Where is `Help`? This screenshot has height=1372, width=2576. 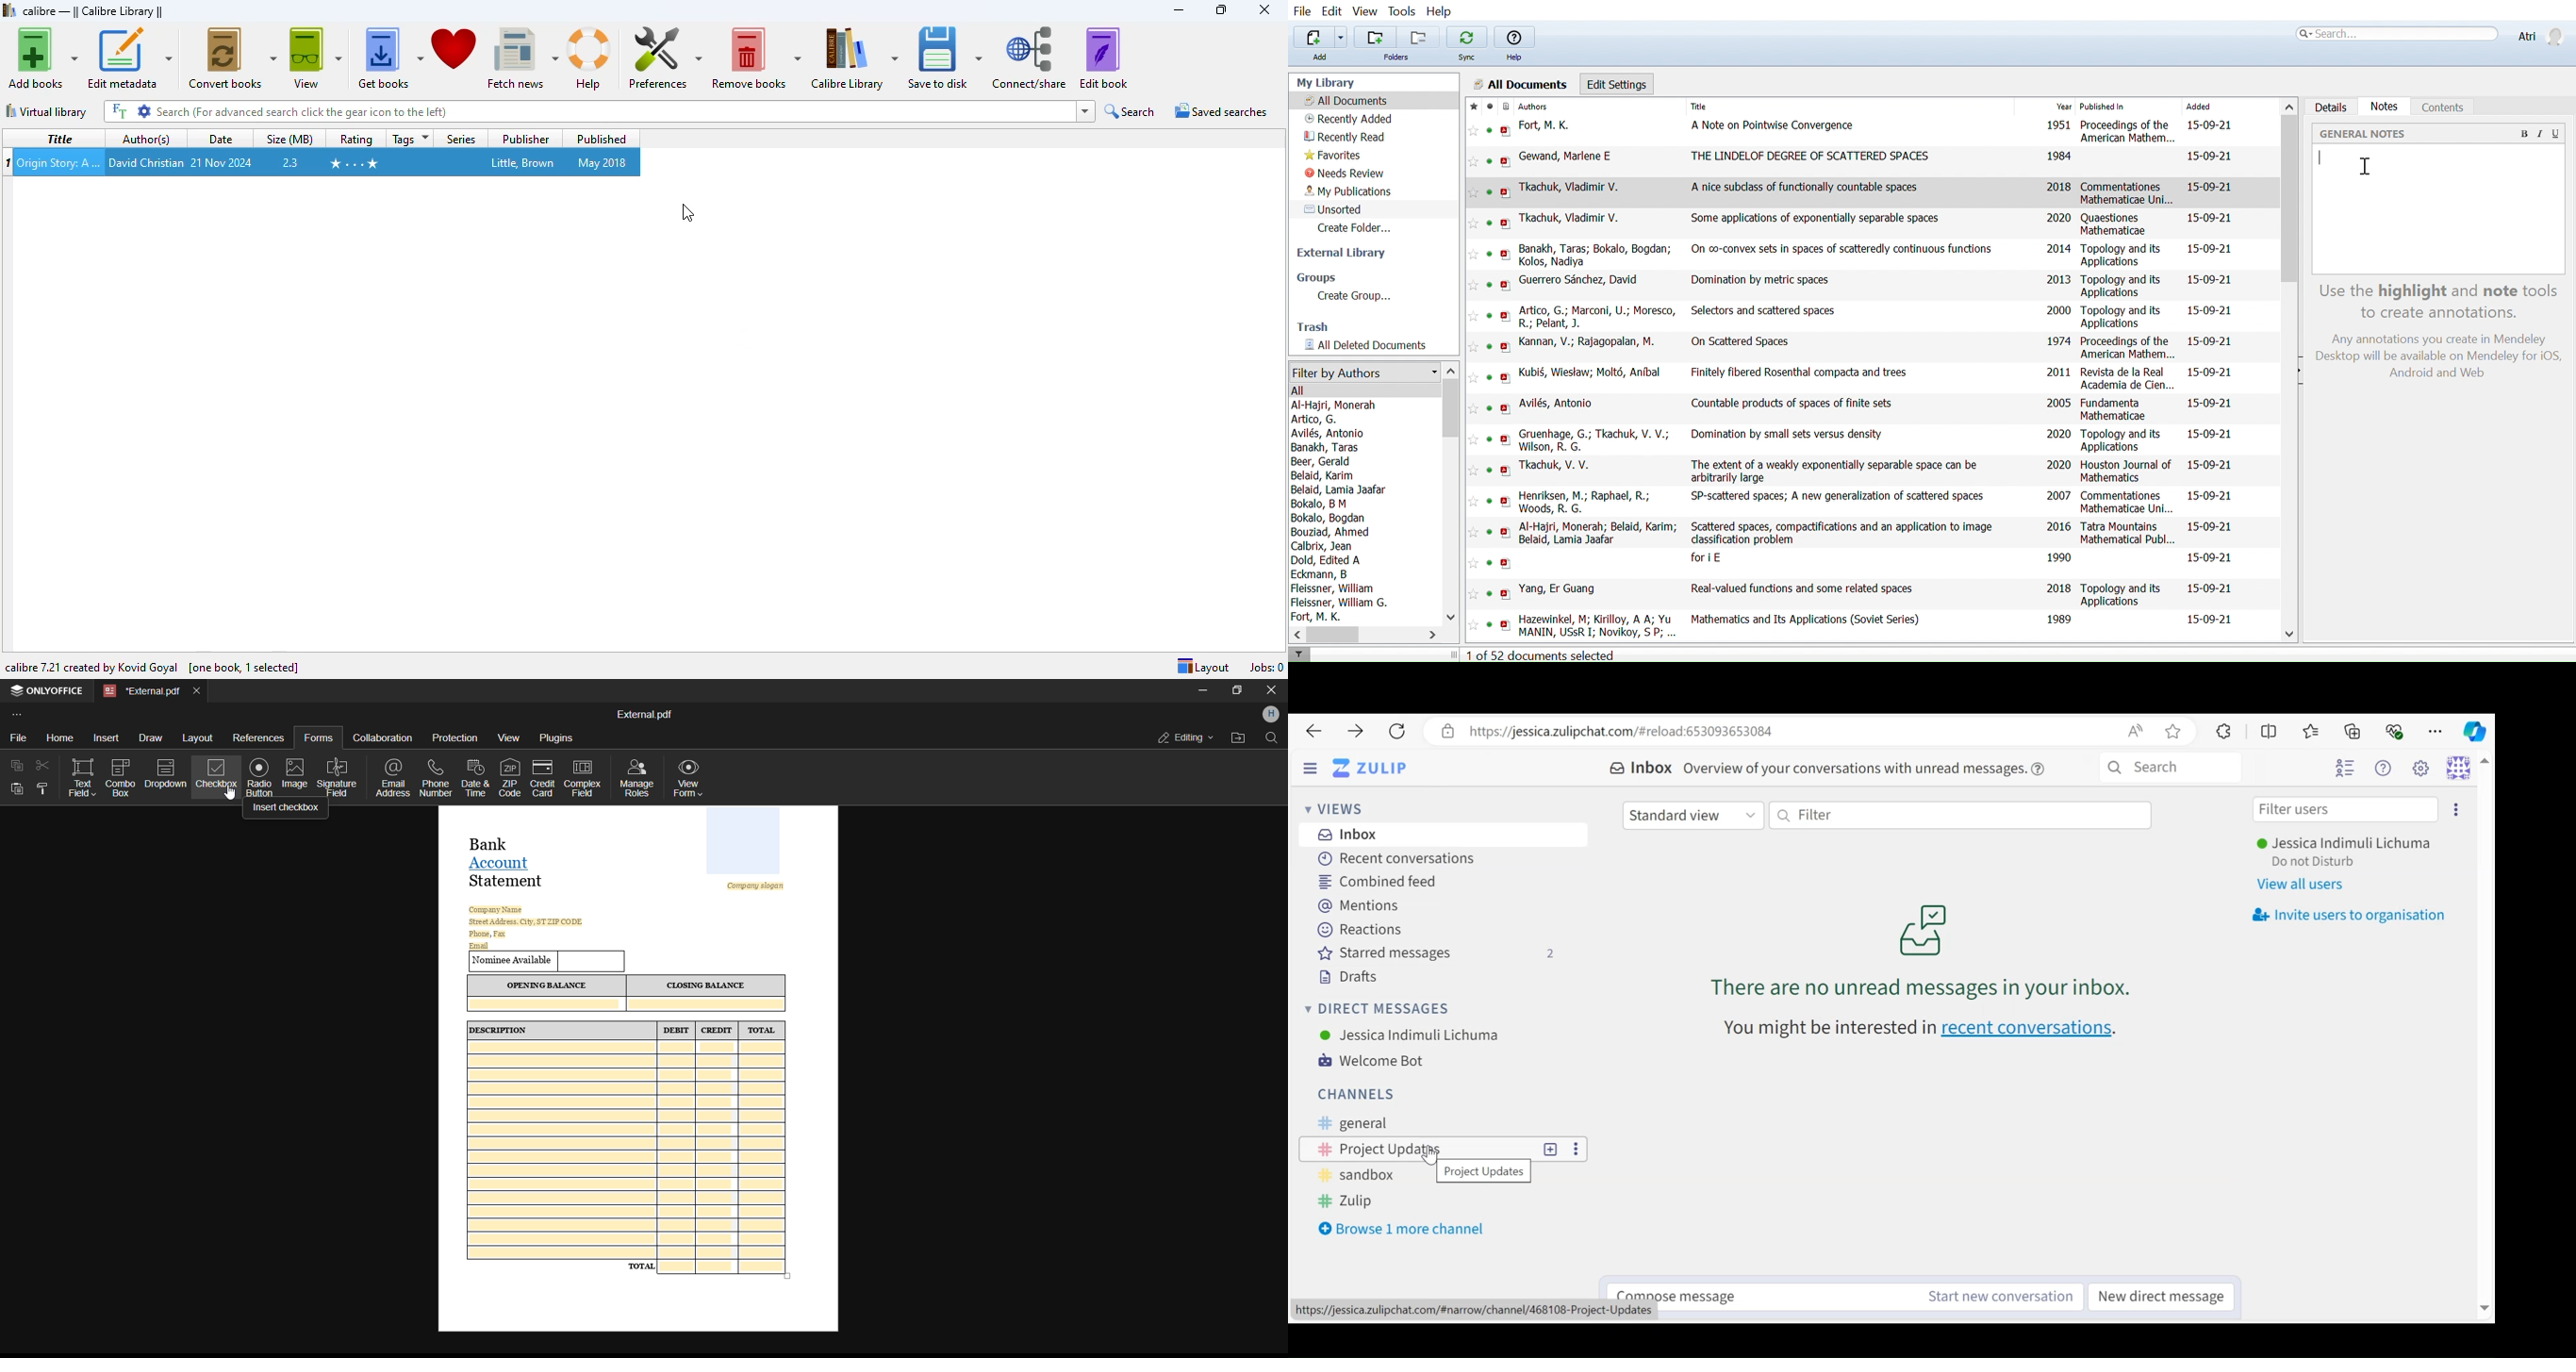 Help is located at coordinates (1442, 12).